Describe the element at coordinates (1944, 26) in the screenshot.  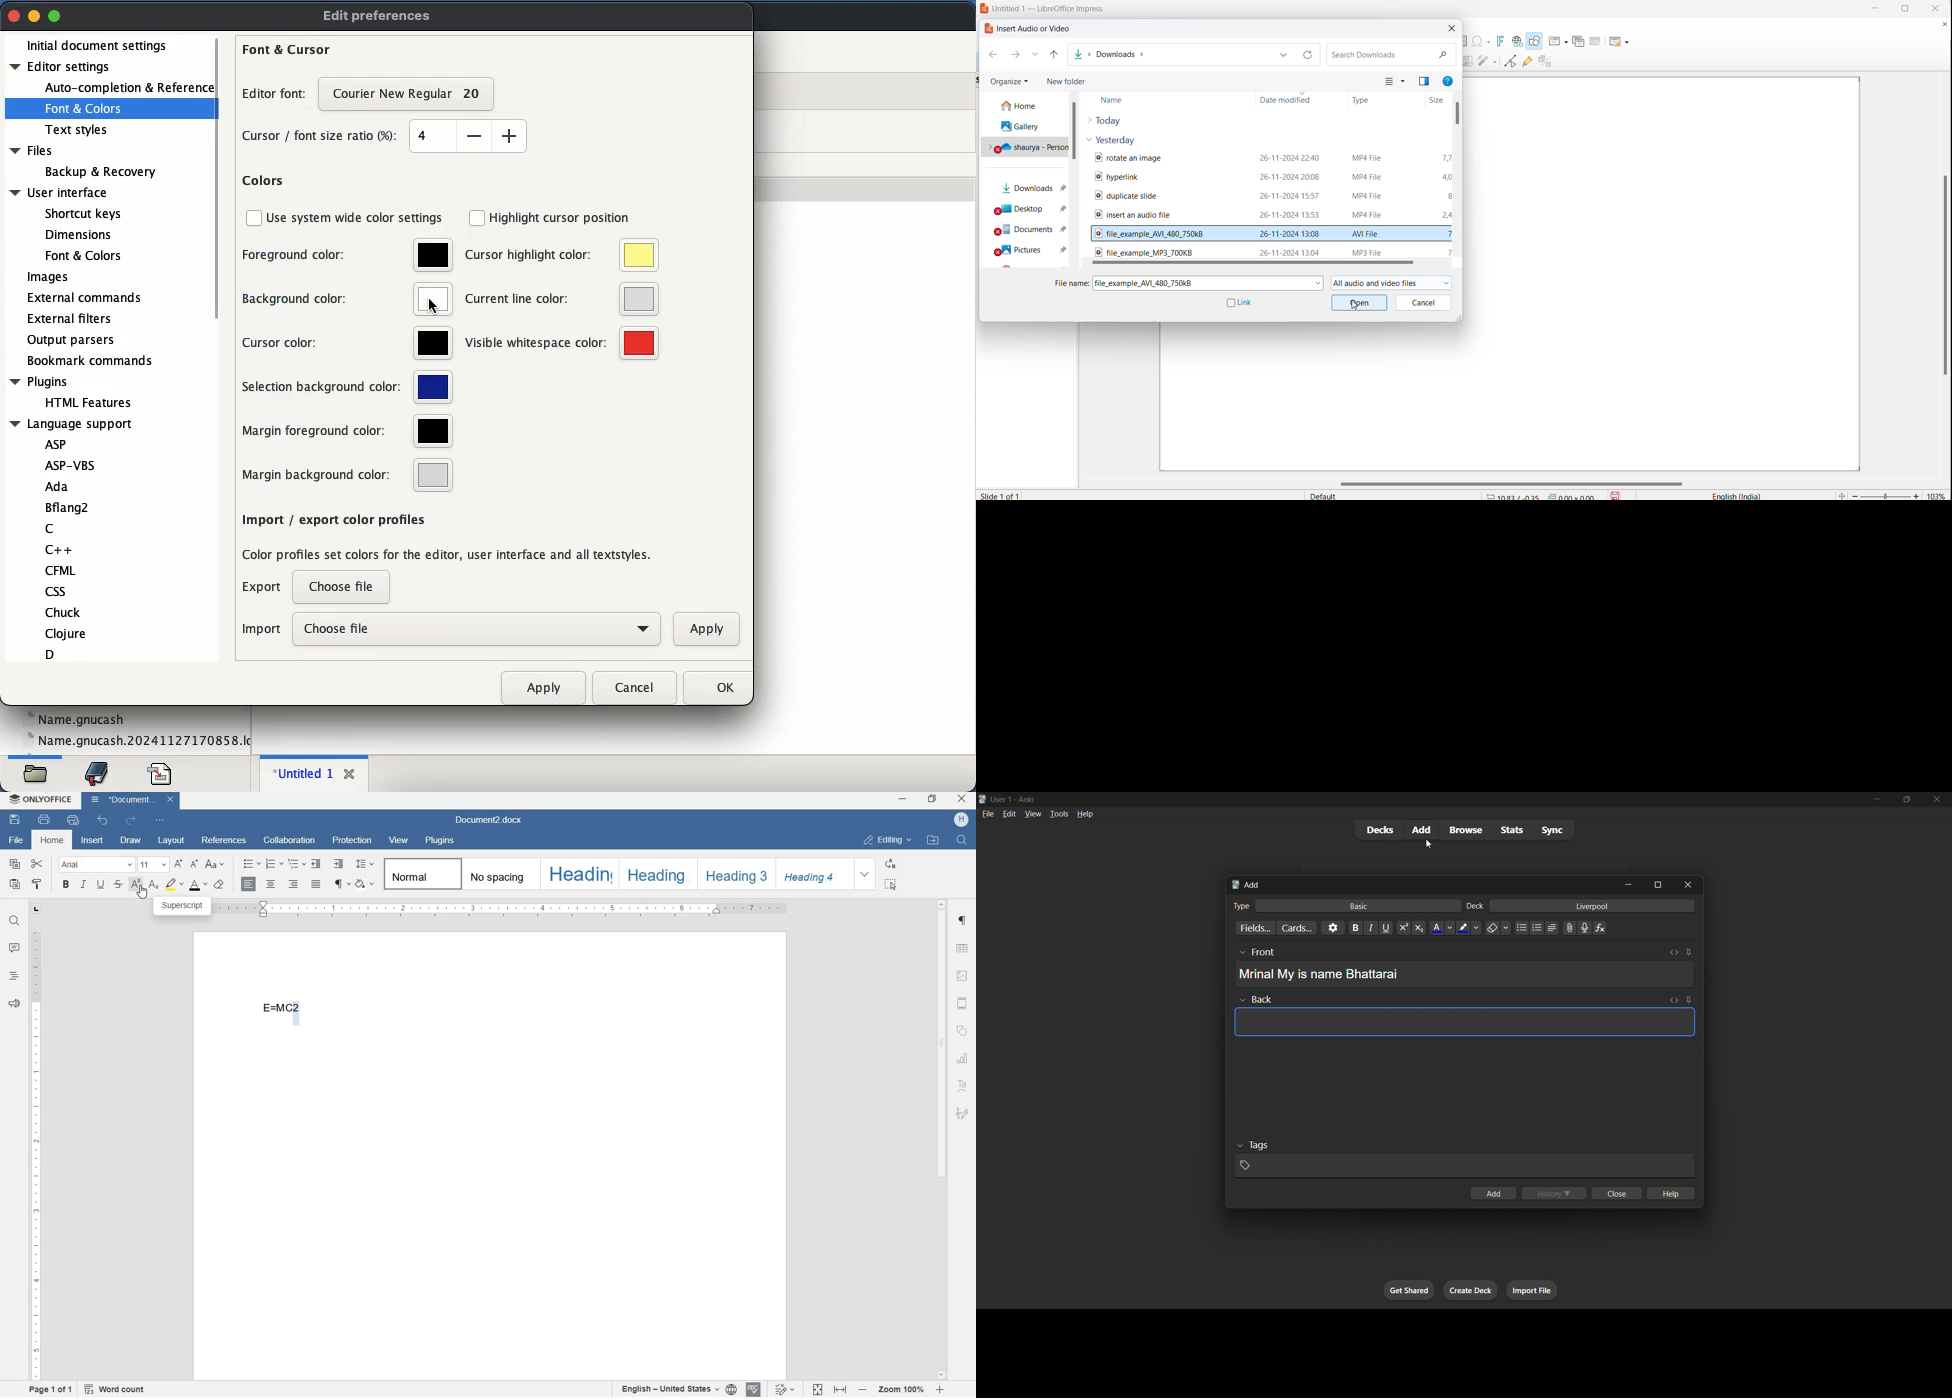
I see `close document` at that location.